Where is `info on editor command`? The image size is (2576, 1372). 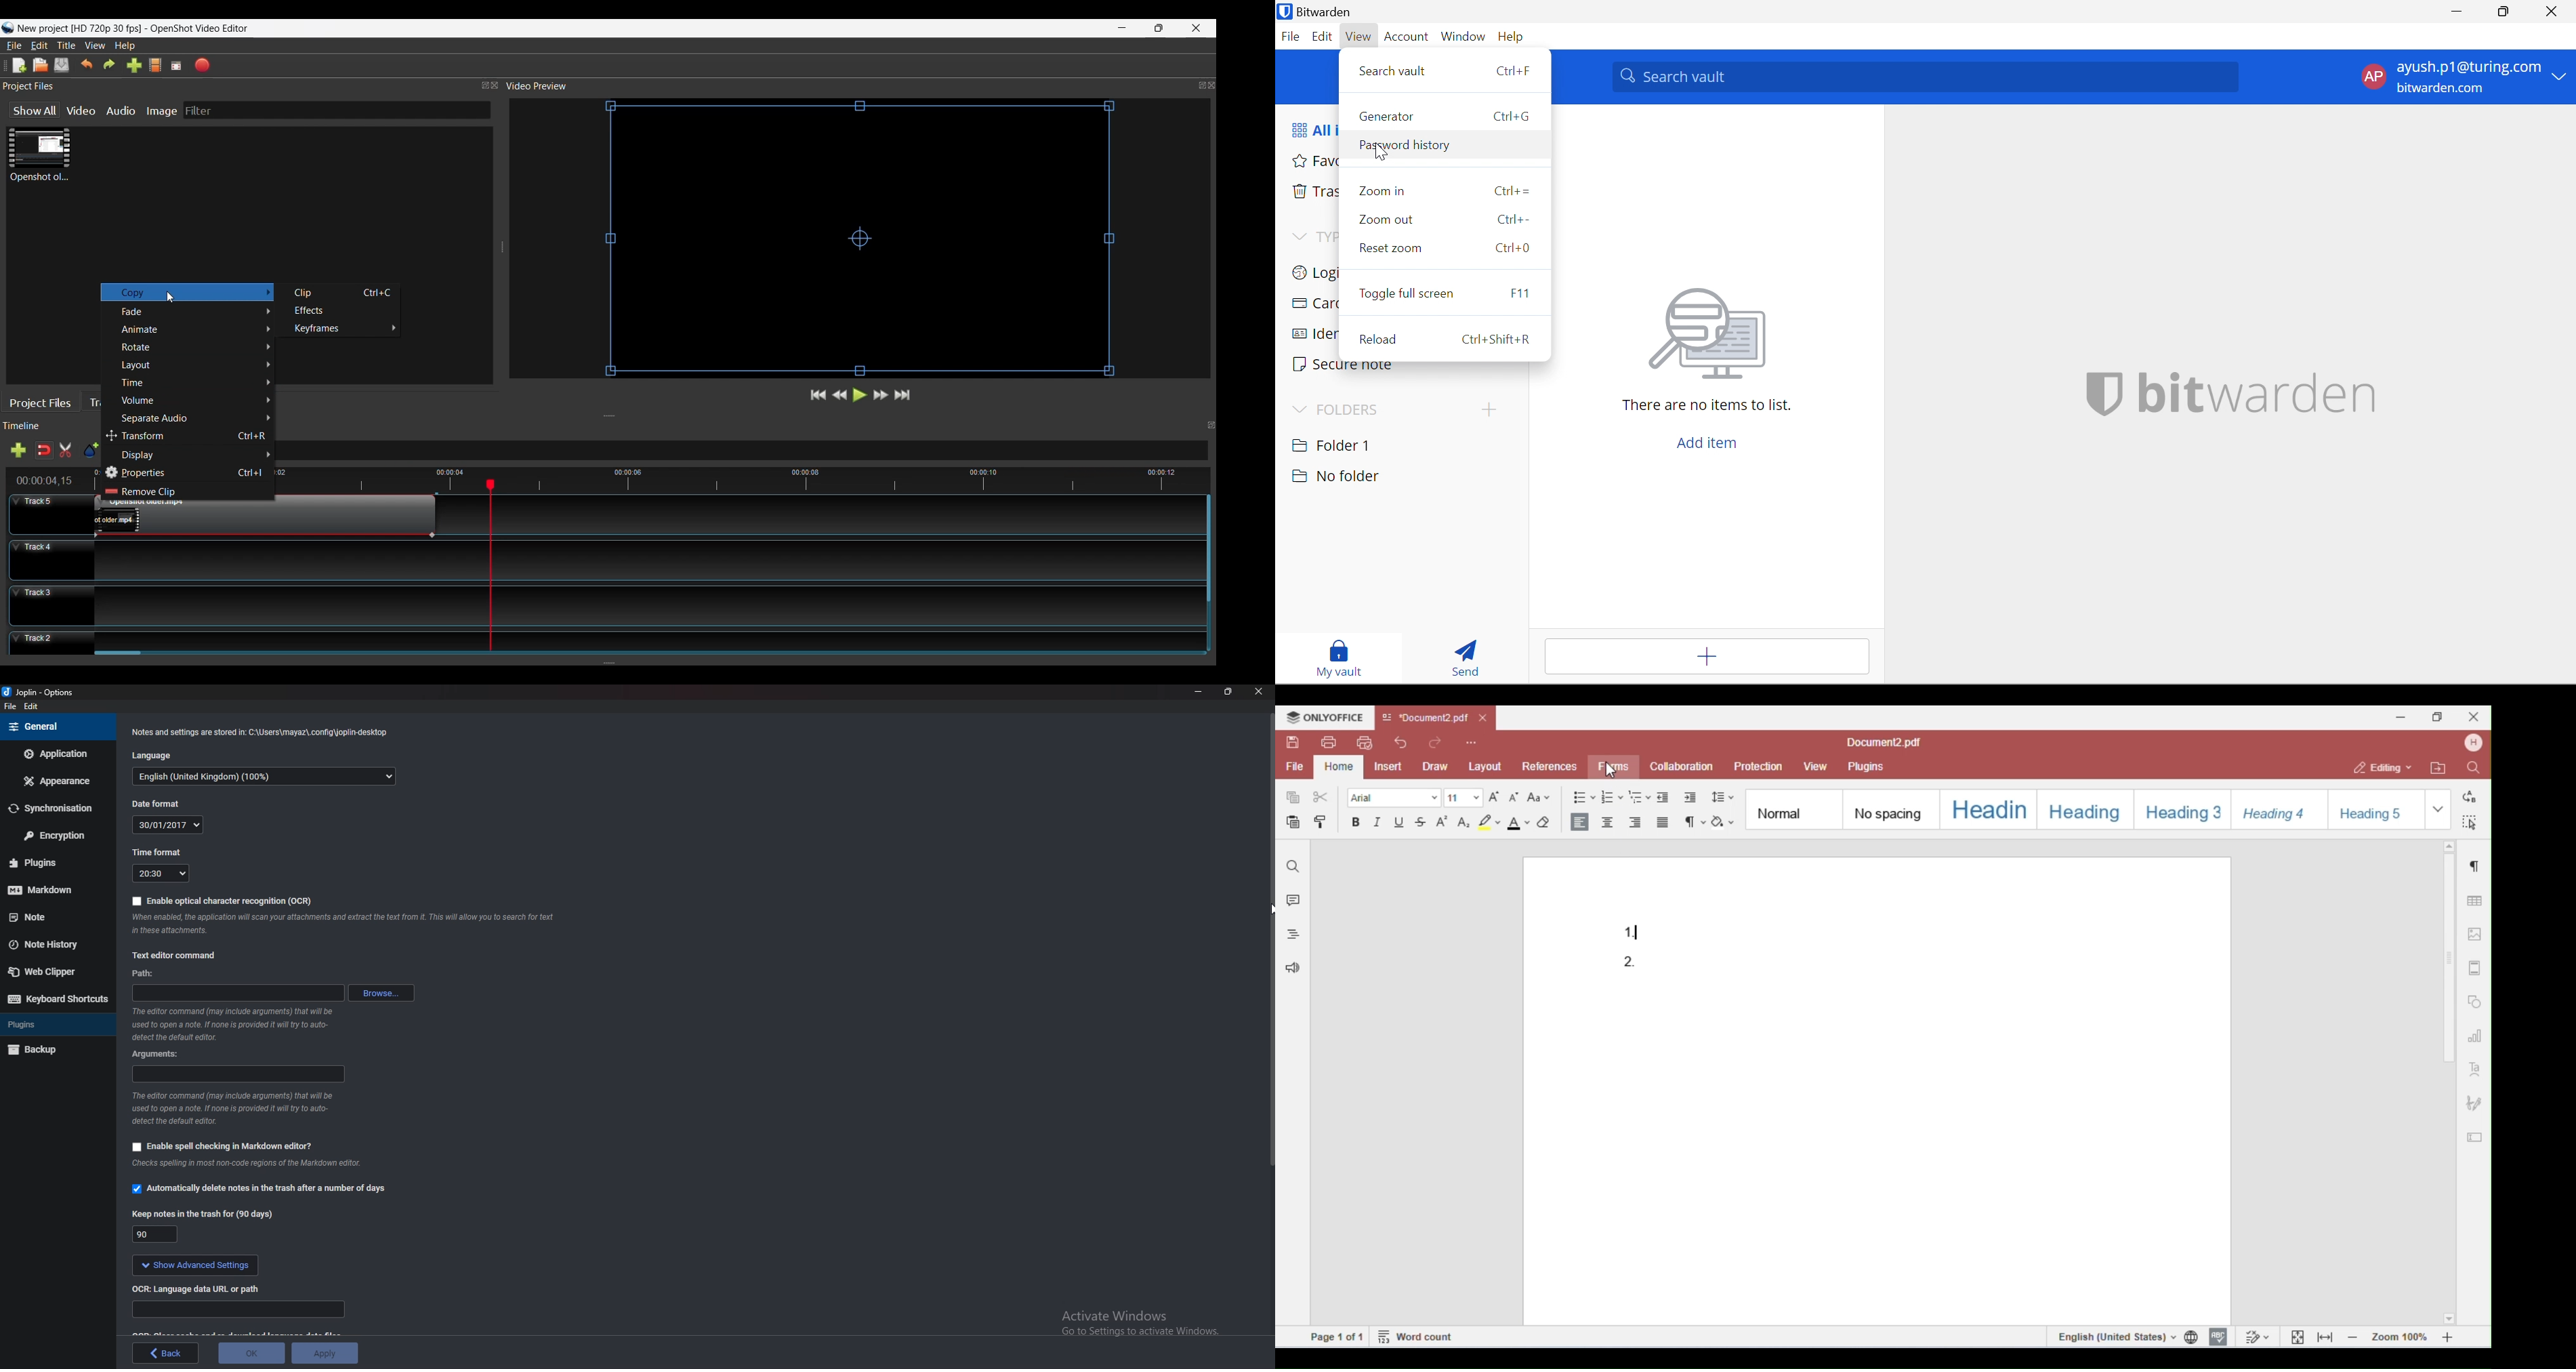 info on editor command is located at coordinates (232, 1025).